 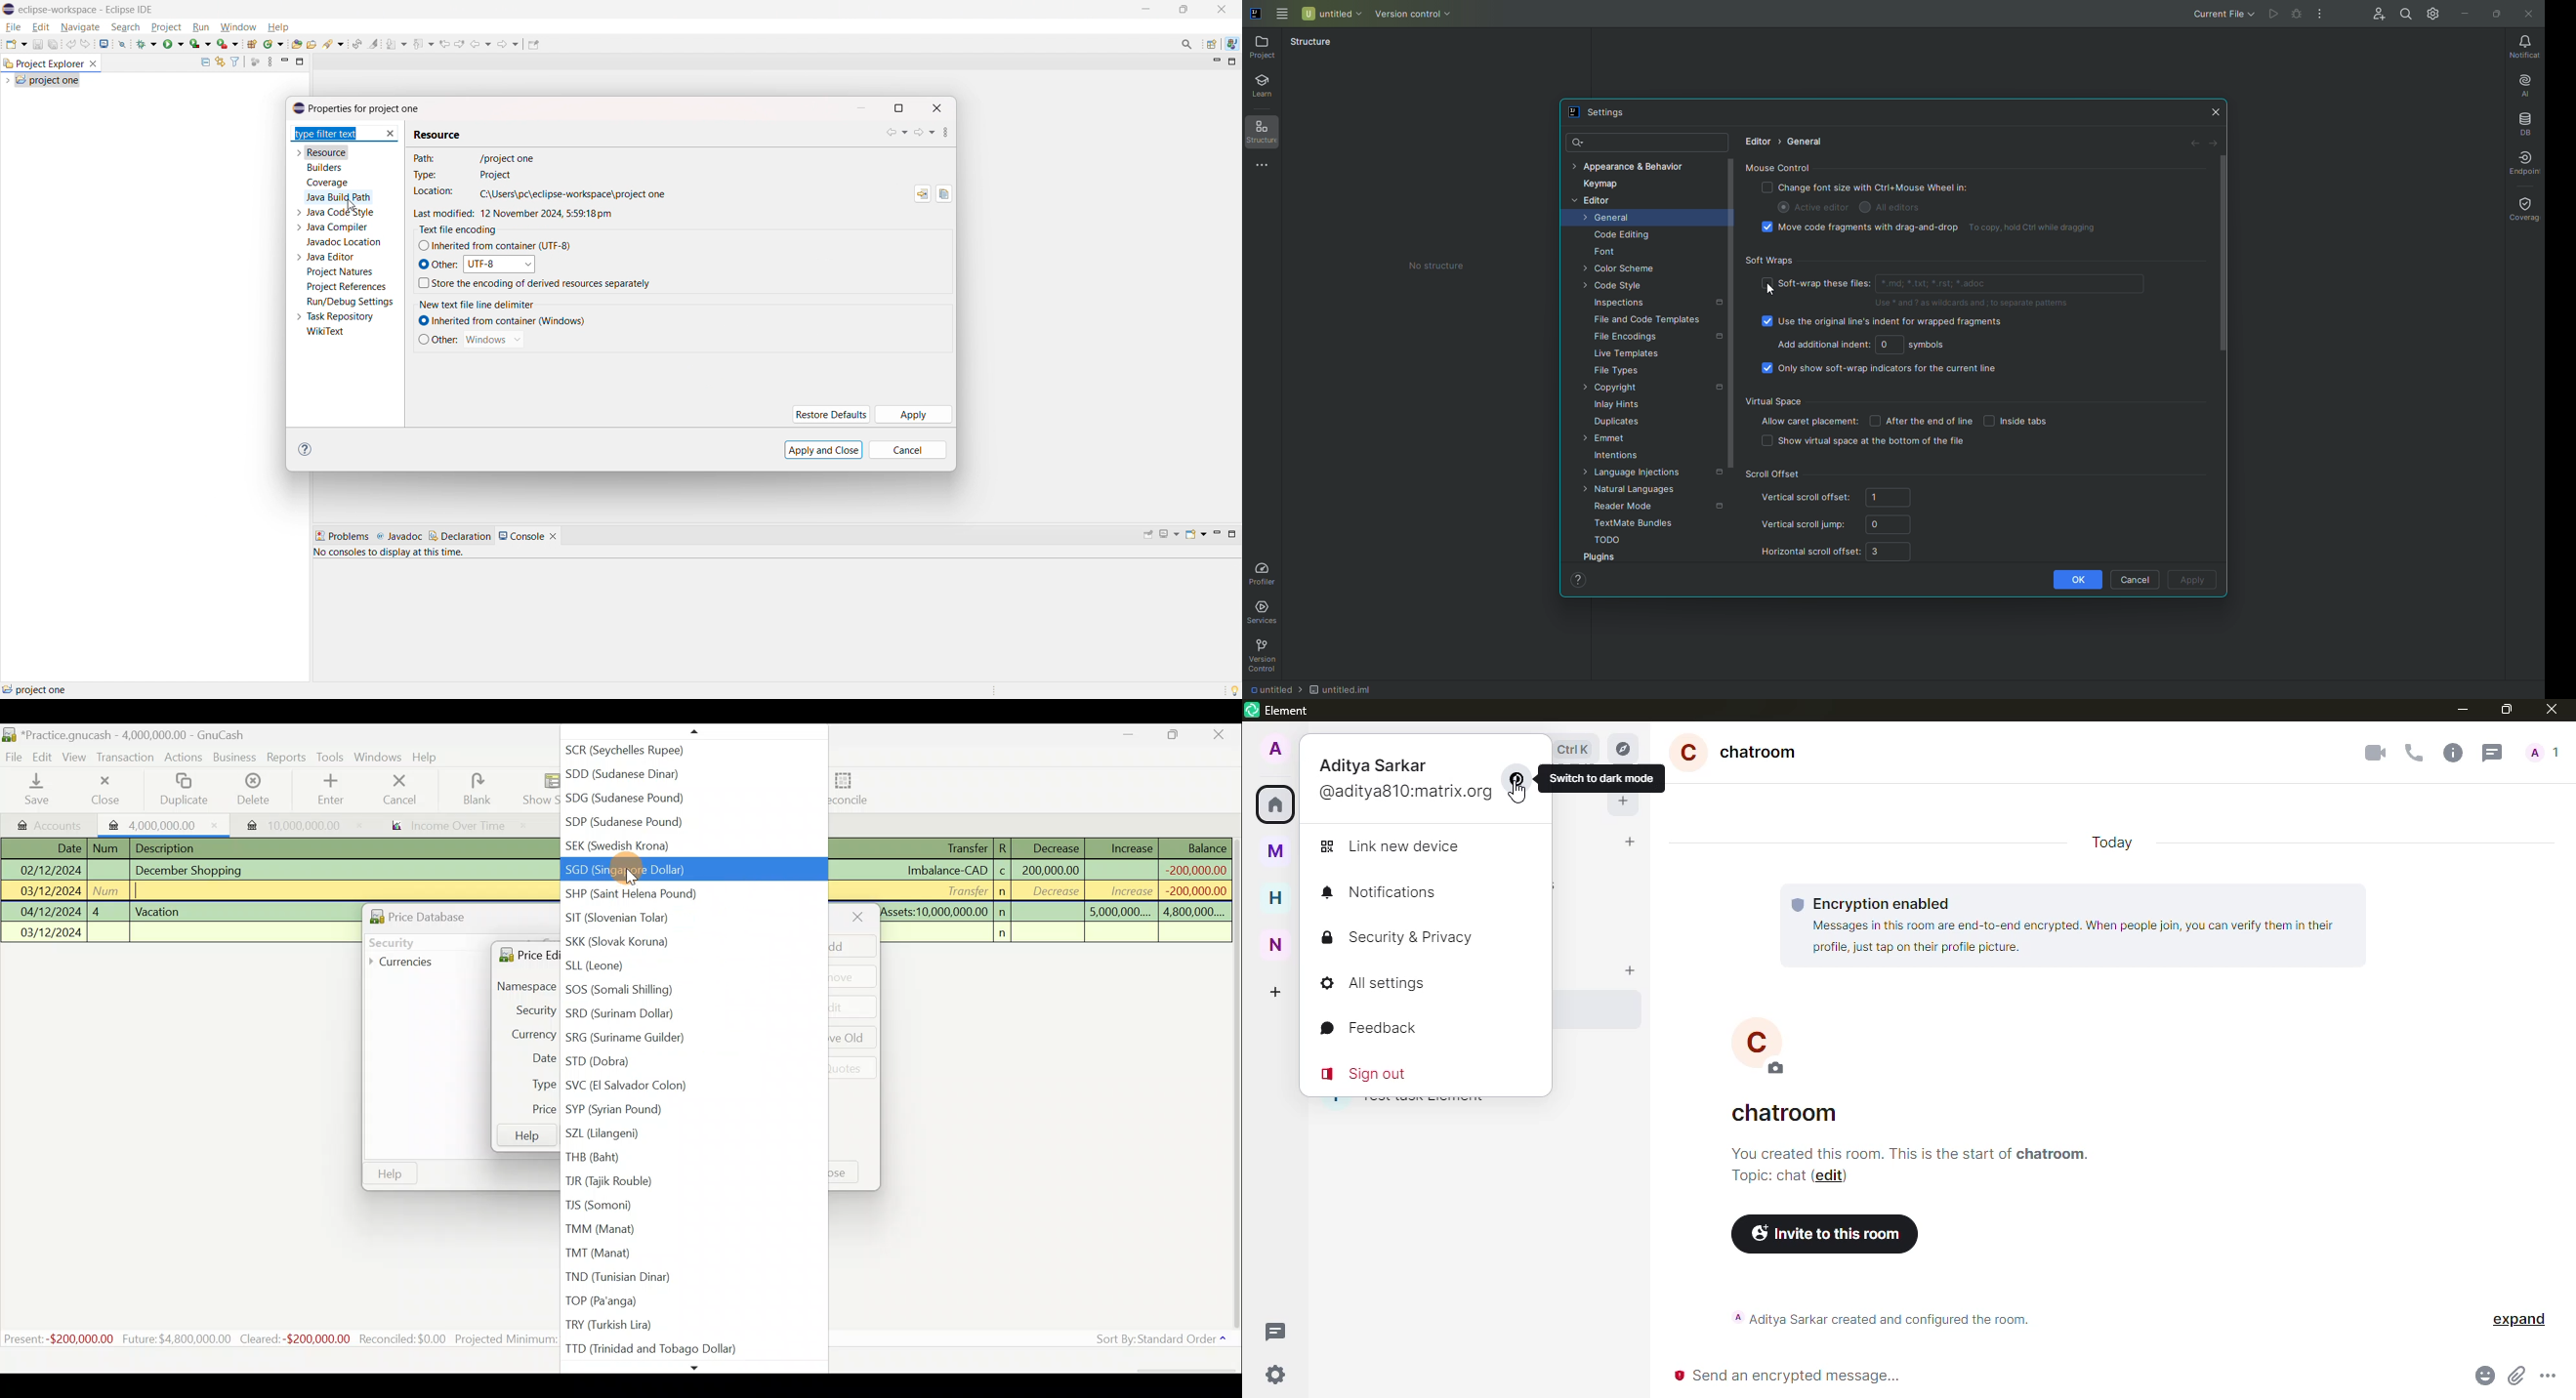 I want to click on today, so click(x=2119, y=843).